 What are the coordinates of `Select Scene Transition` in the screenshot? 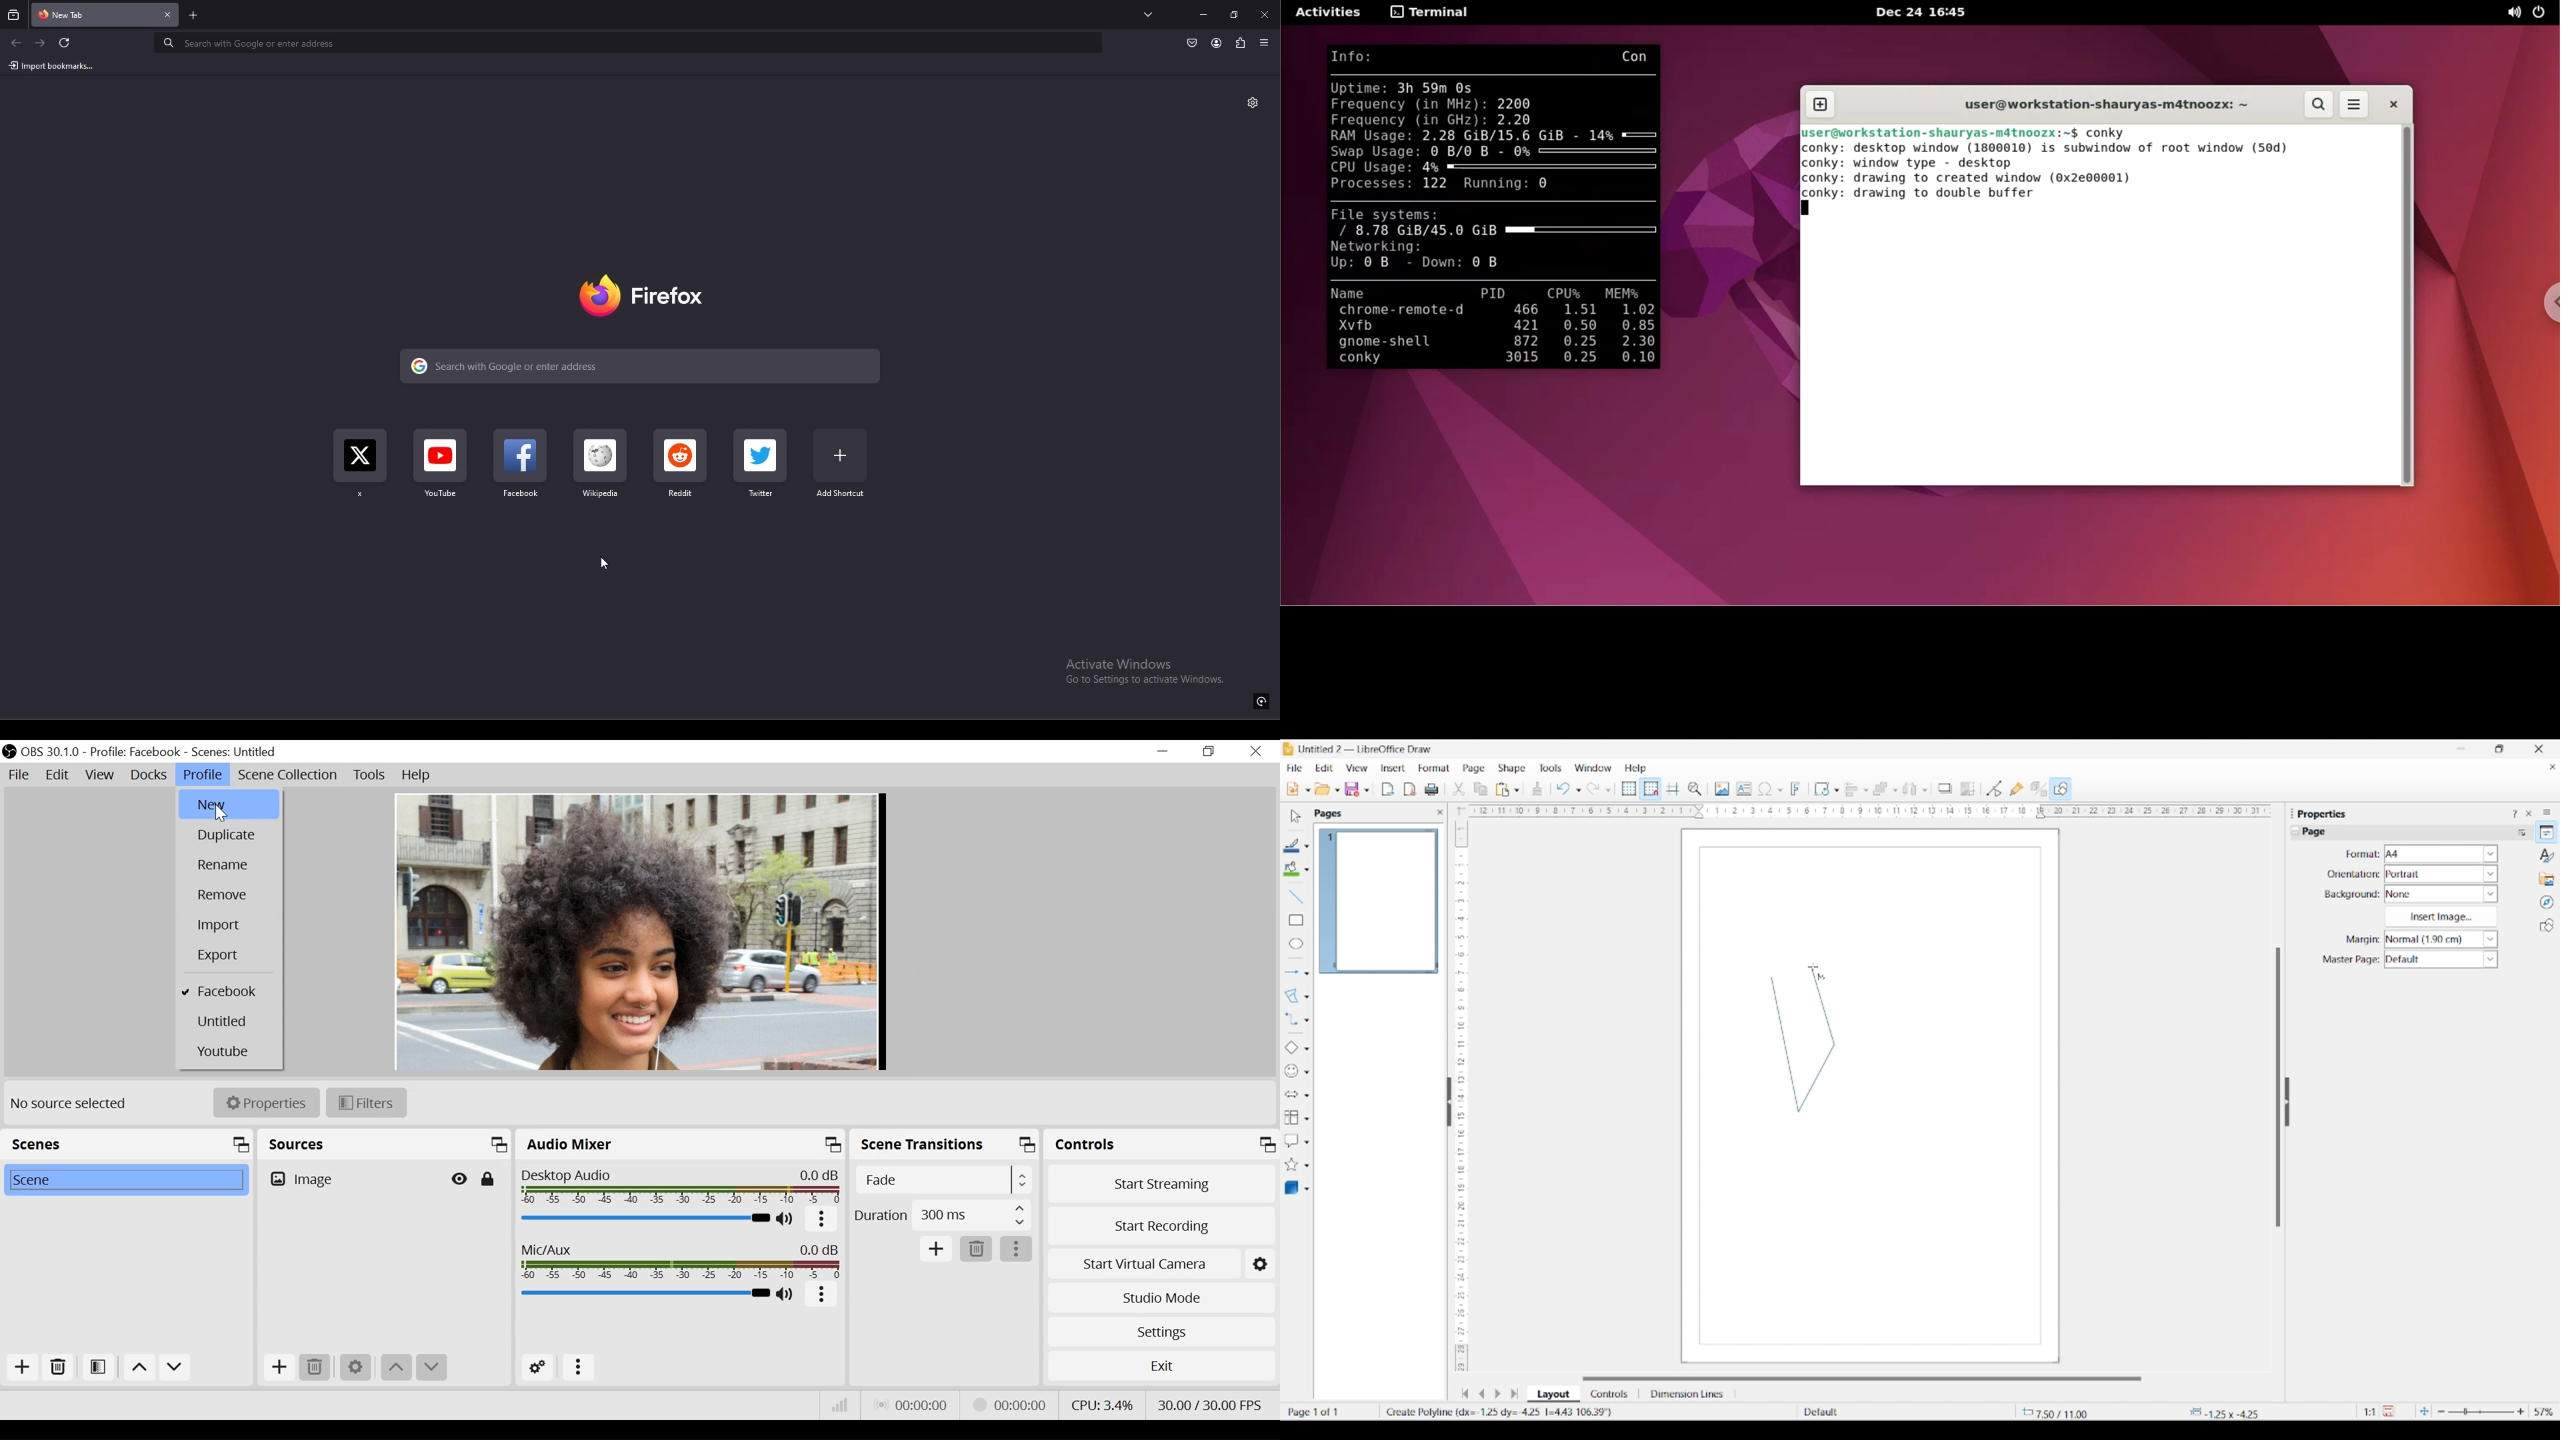 It's located at (946, 1179).